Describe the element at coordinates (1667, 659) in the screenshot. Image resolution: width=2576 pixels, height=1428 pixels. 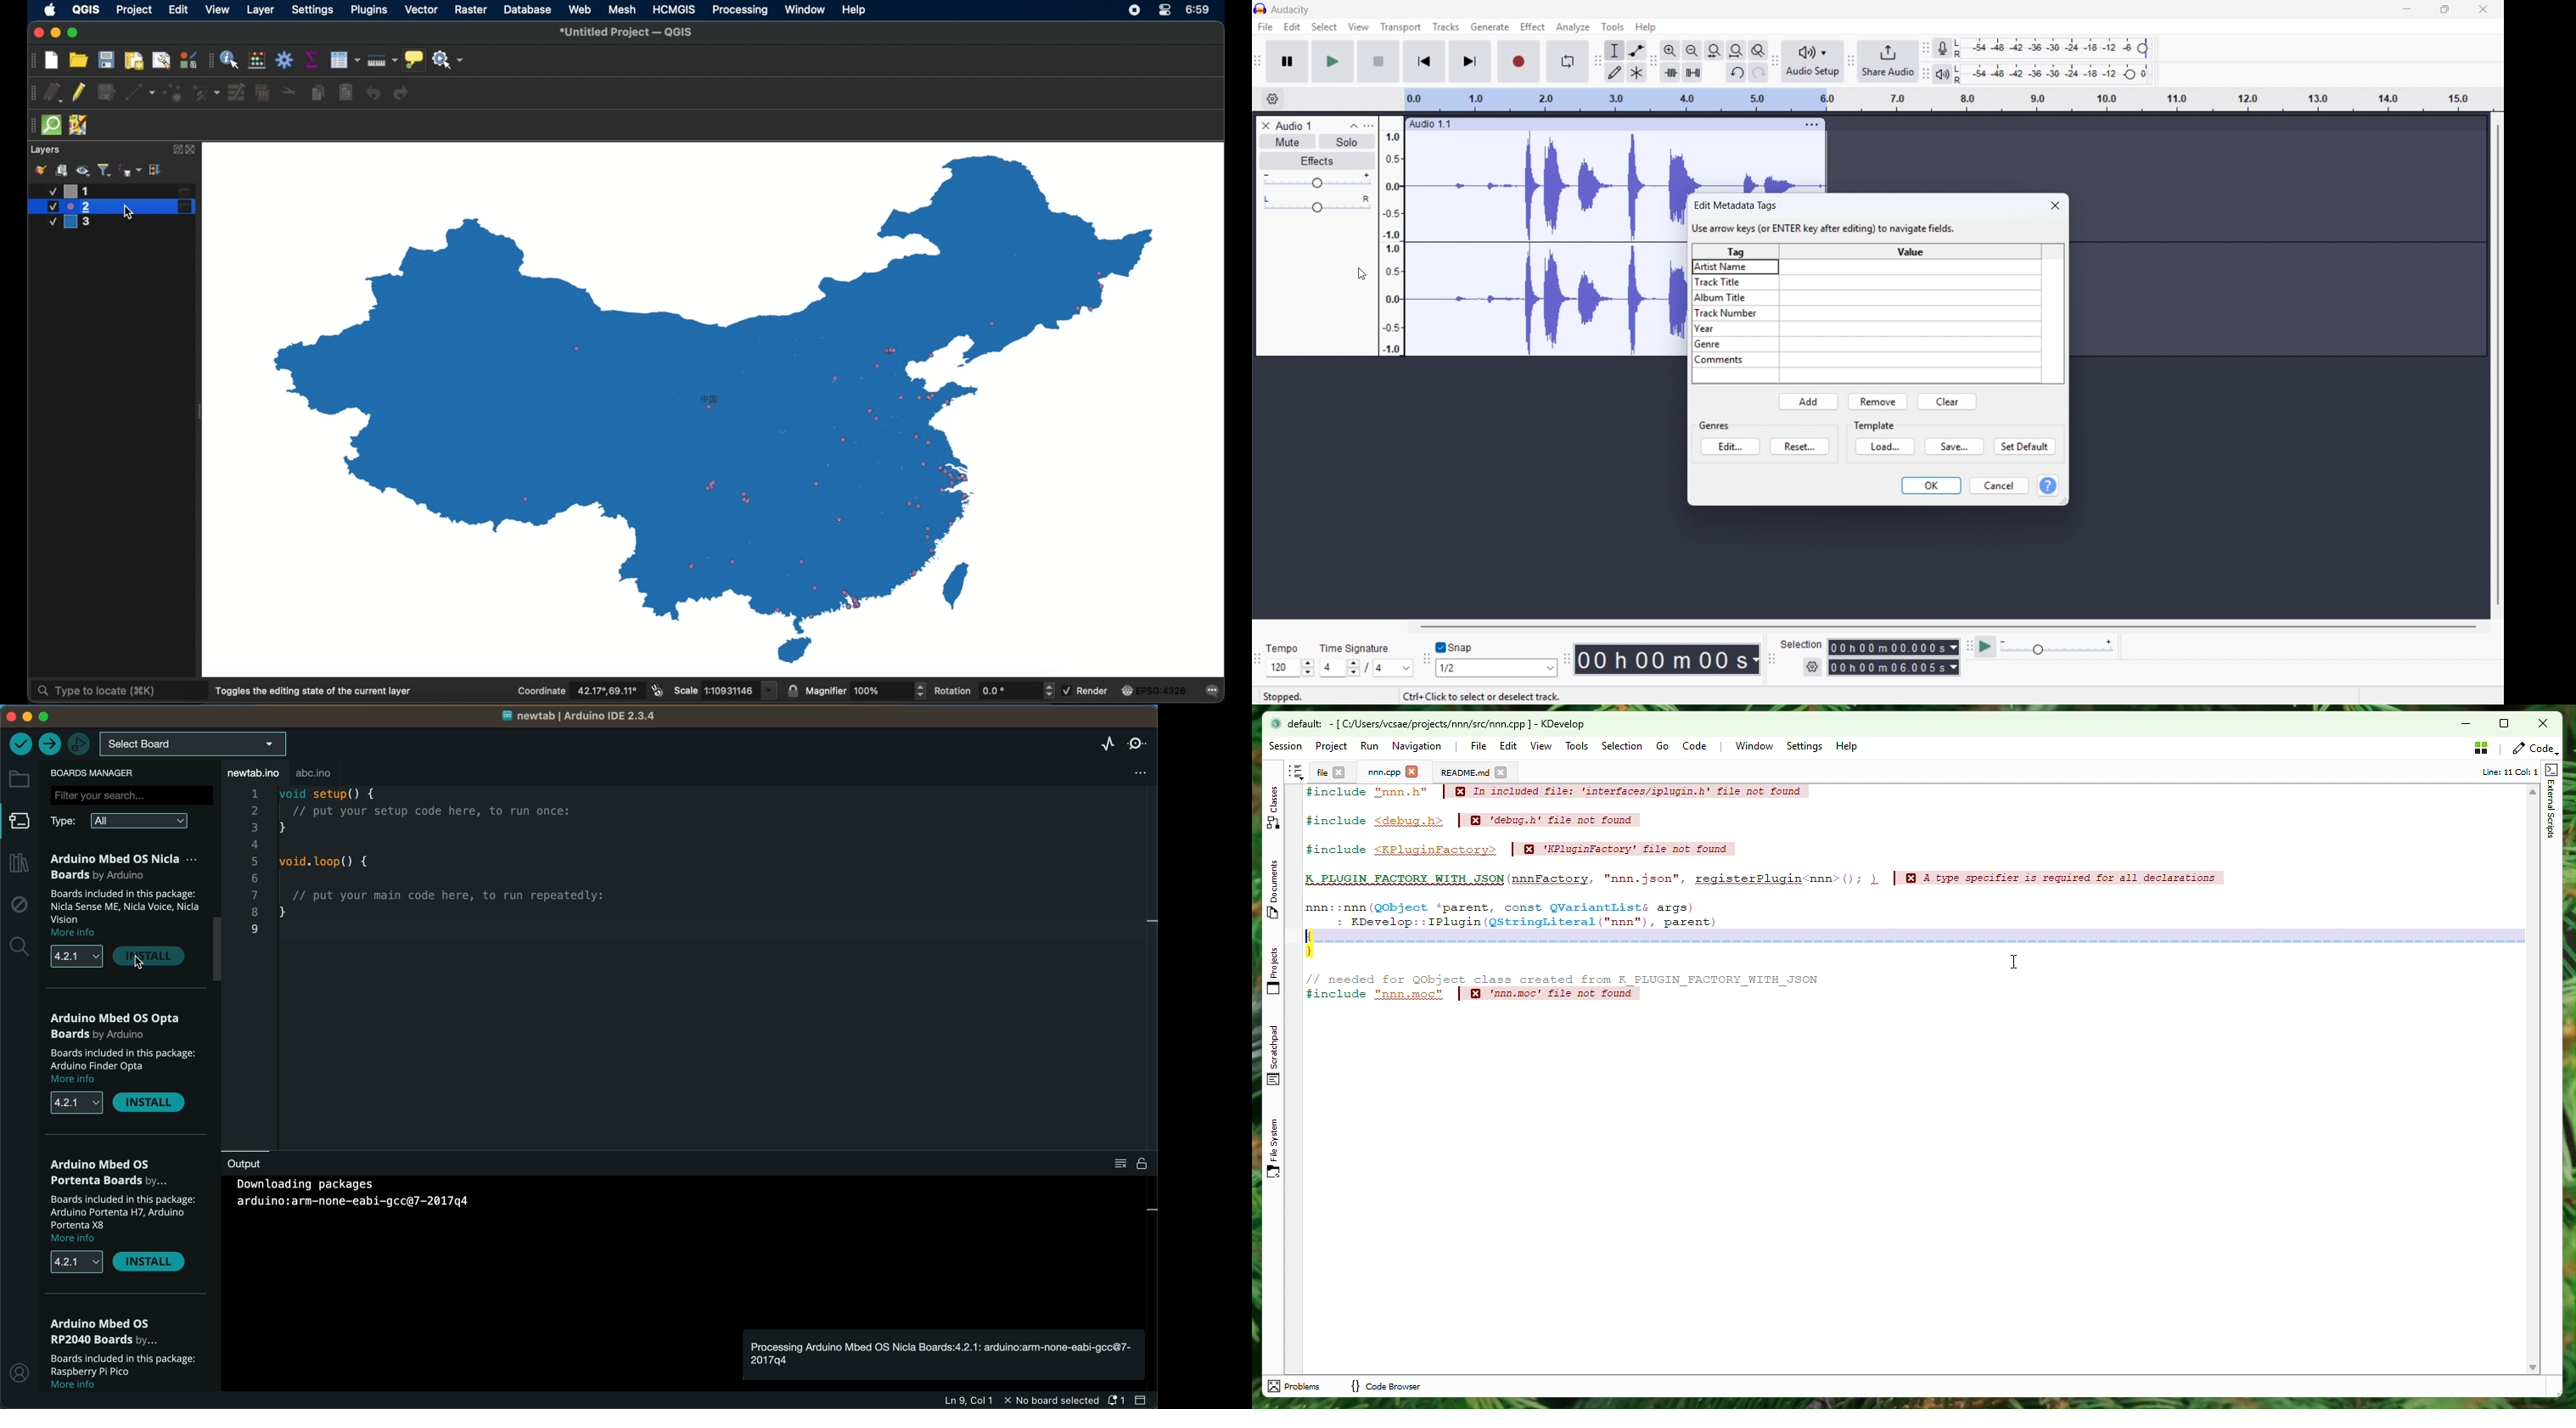
I see `timestamp` at that location.